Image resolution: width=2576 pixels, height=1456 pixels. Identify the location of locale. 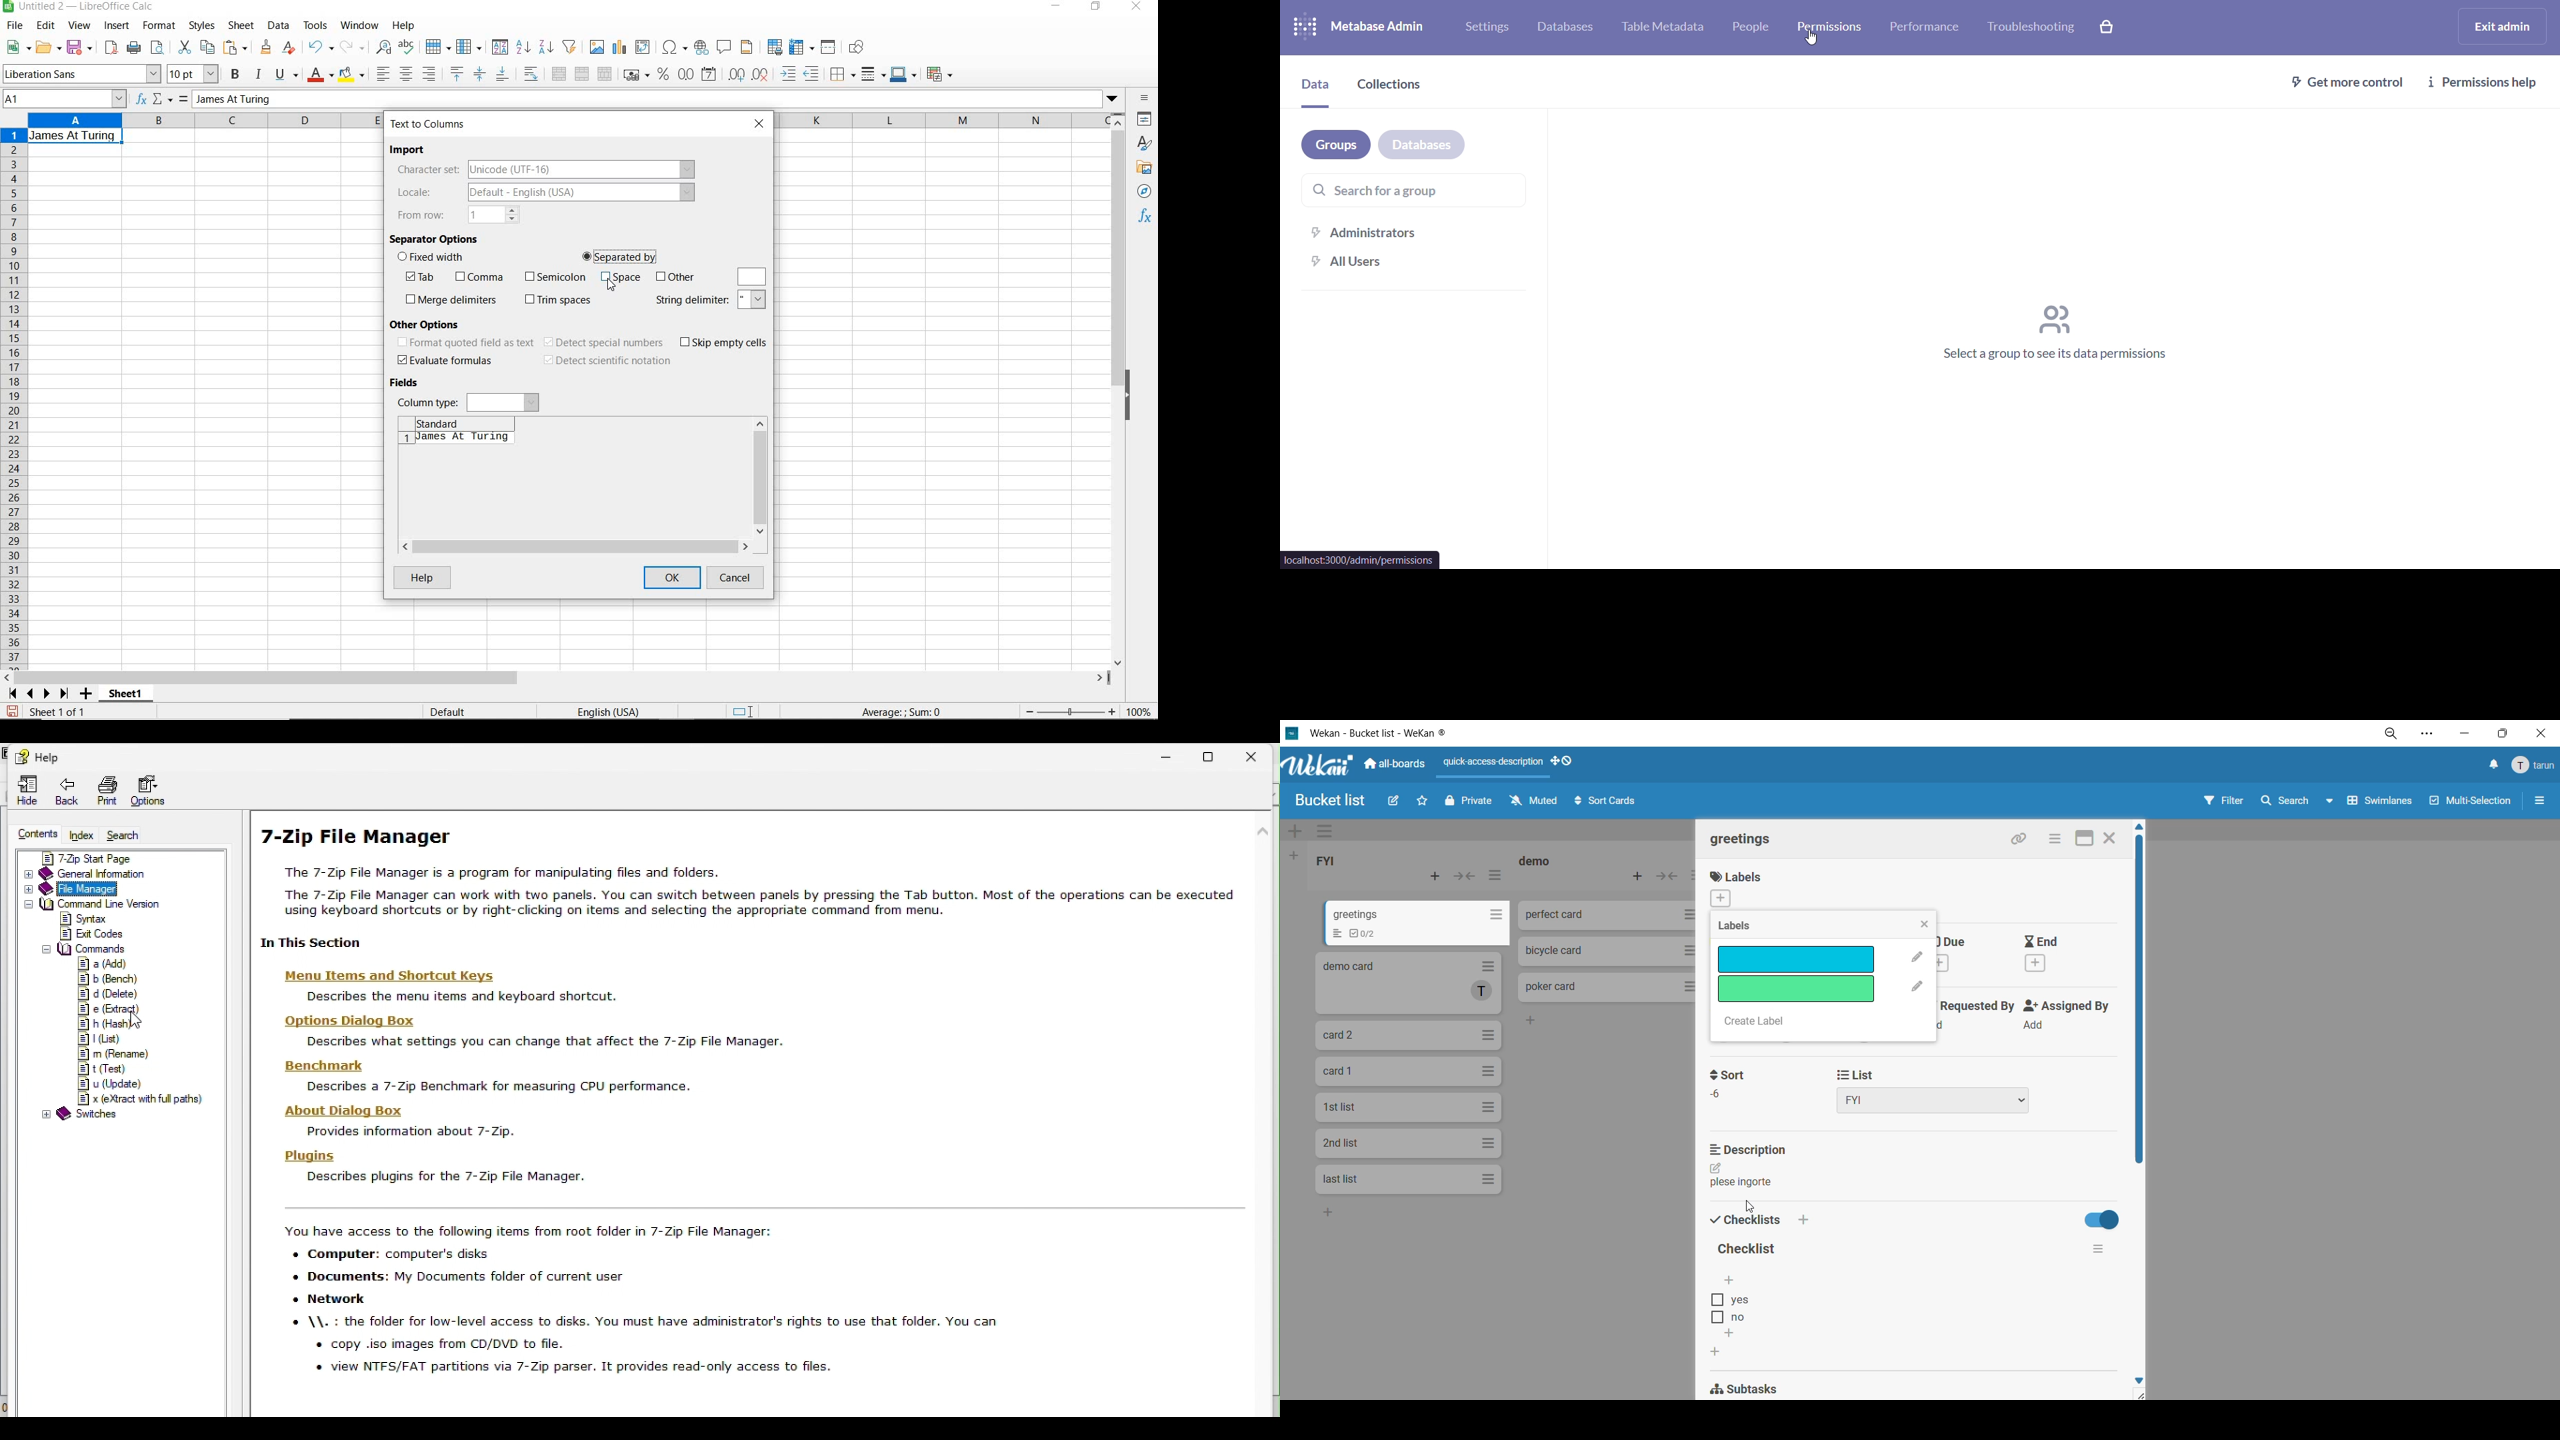
(543, 194).